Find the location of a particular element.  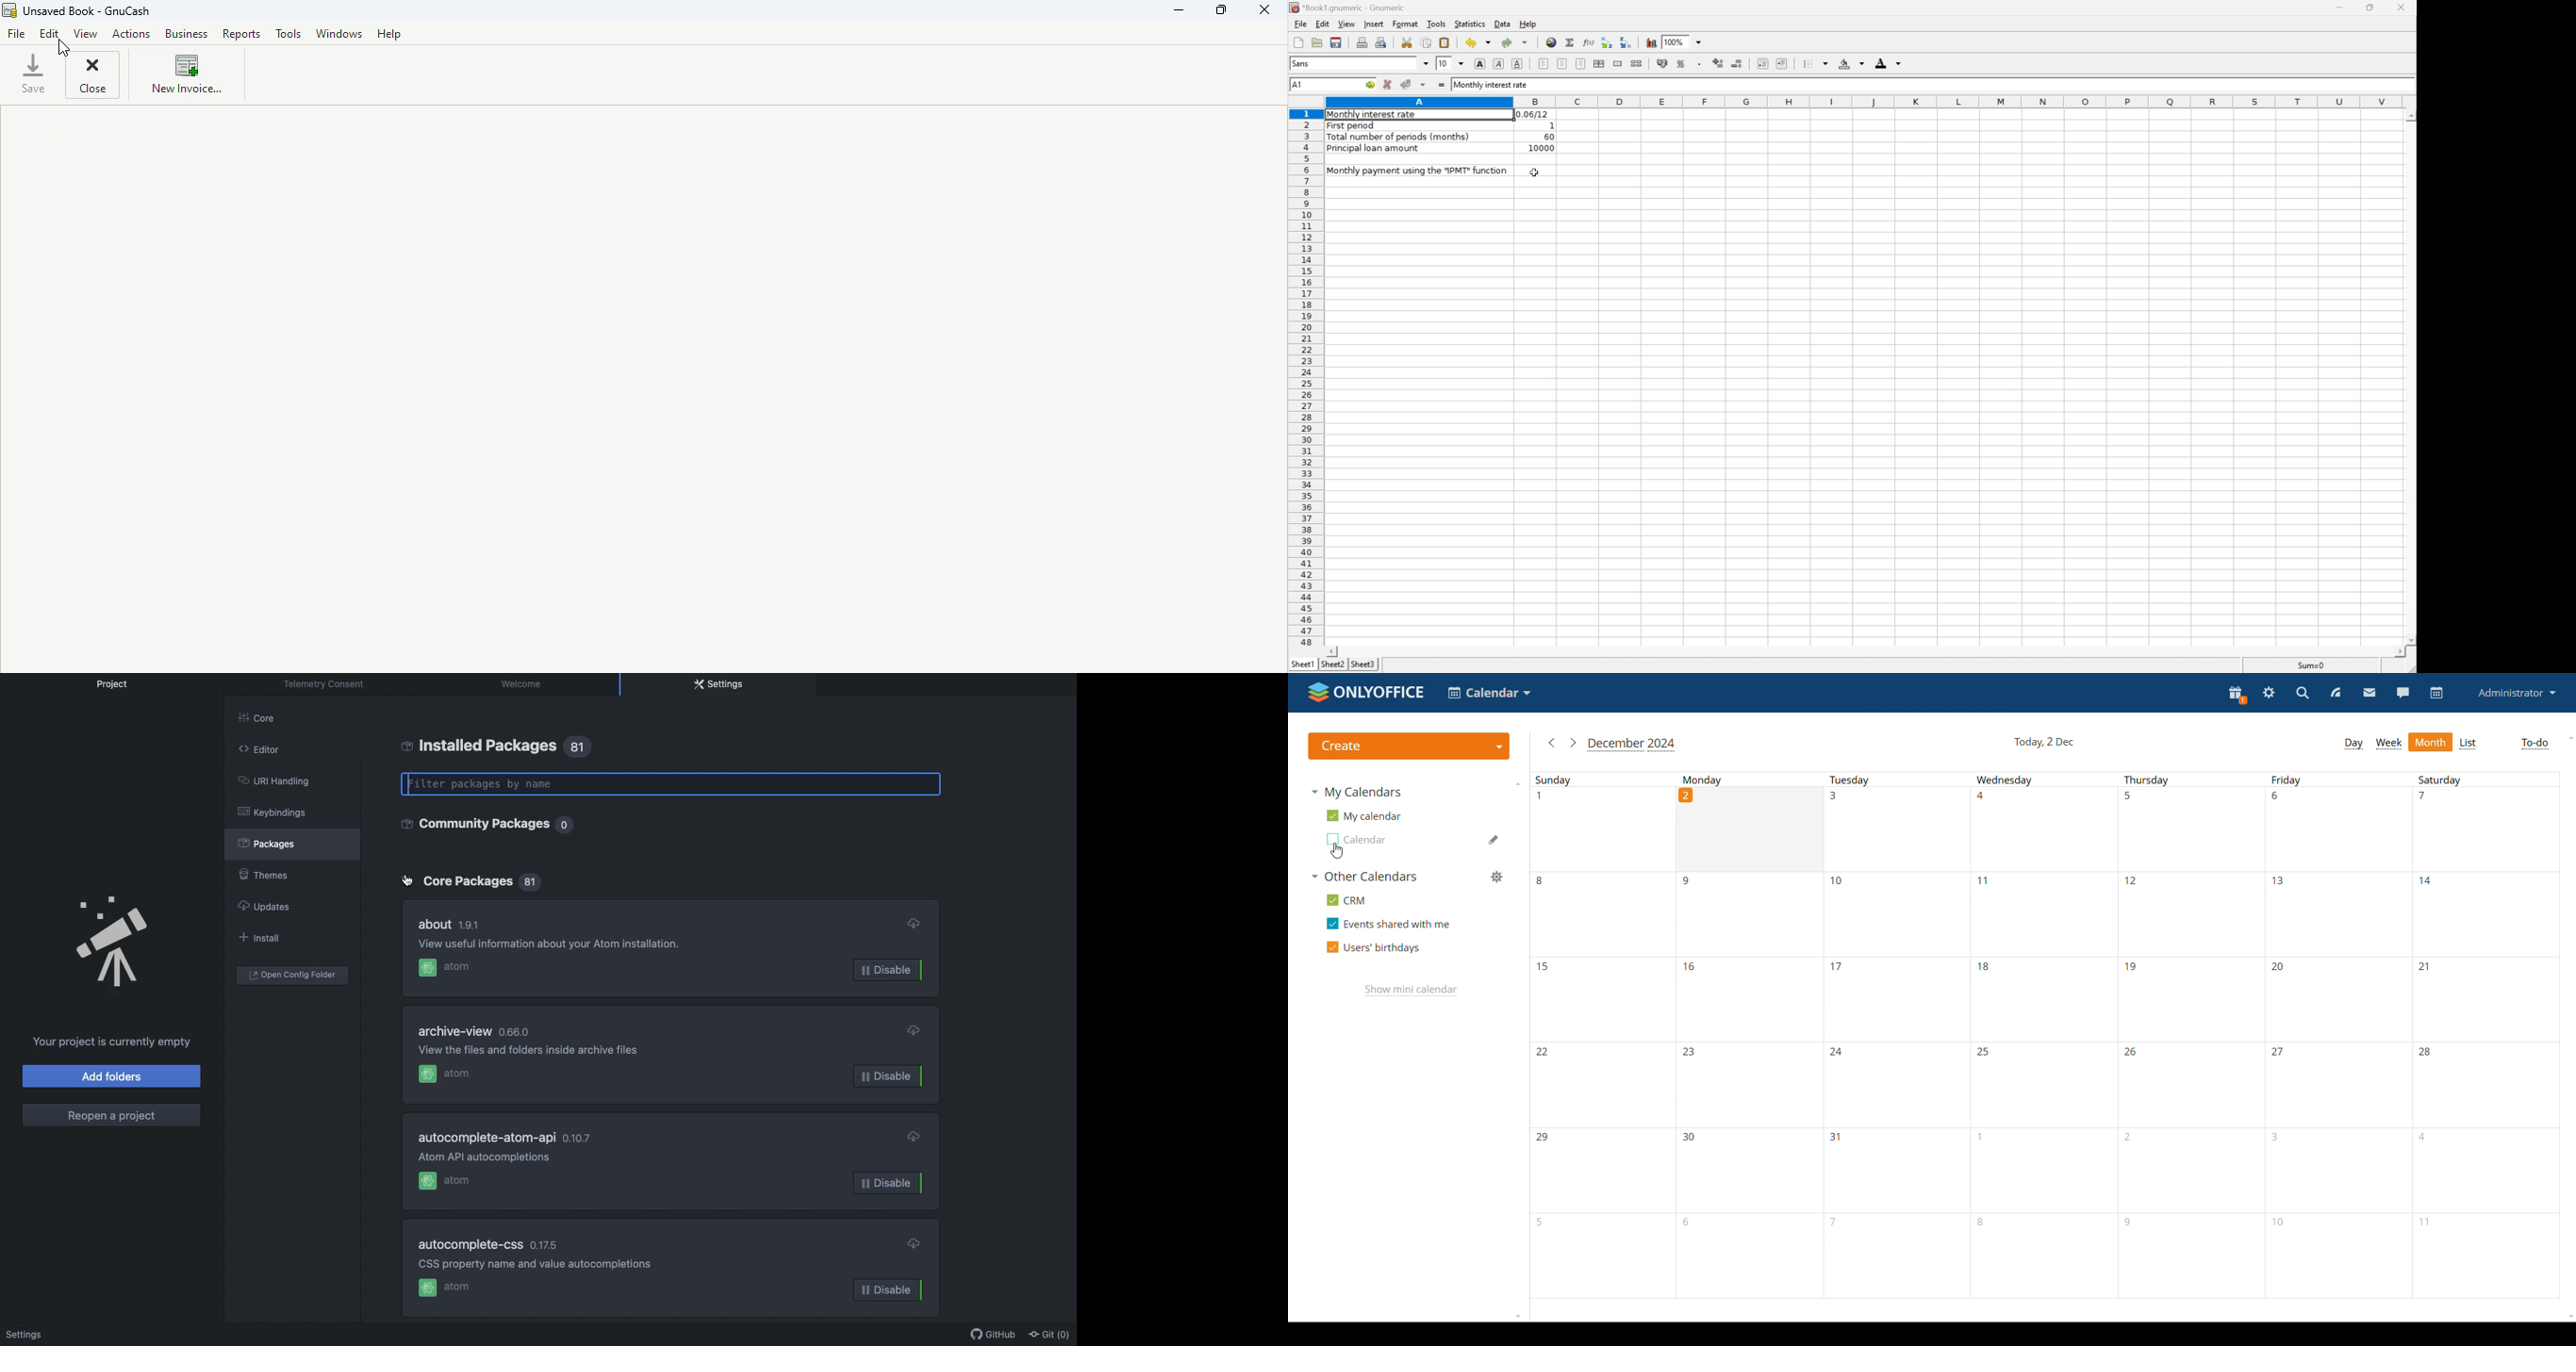

cursor is located at coordinates (1336, 852).